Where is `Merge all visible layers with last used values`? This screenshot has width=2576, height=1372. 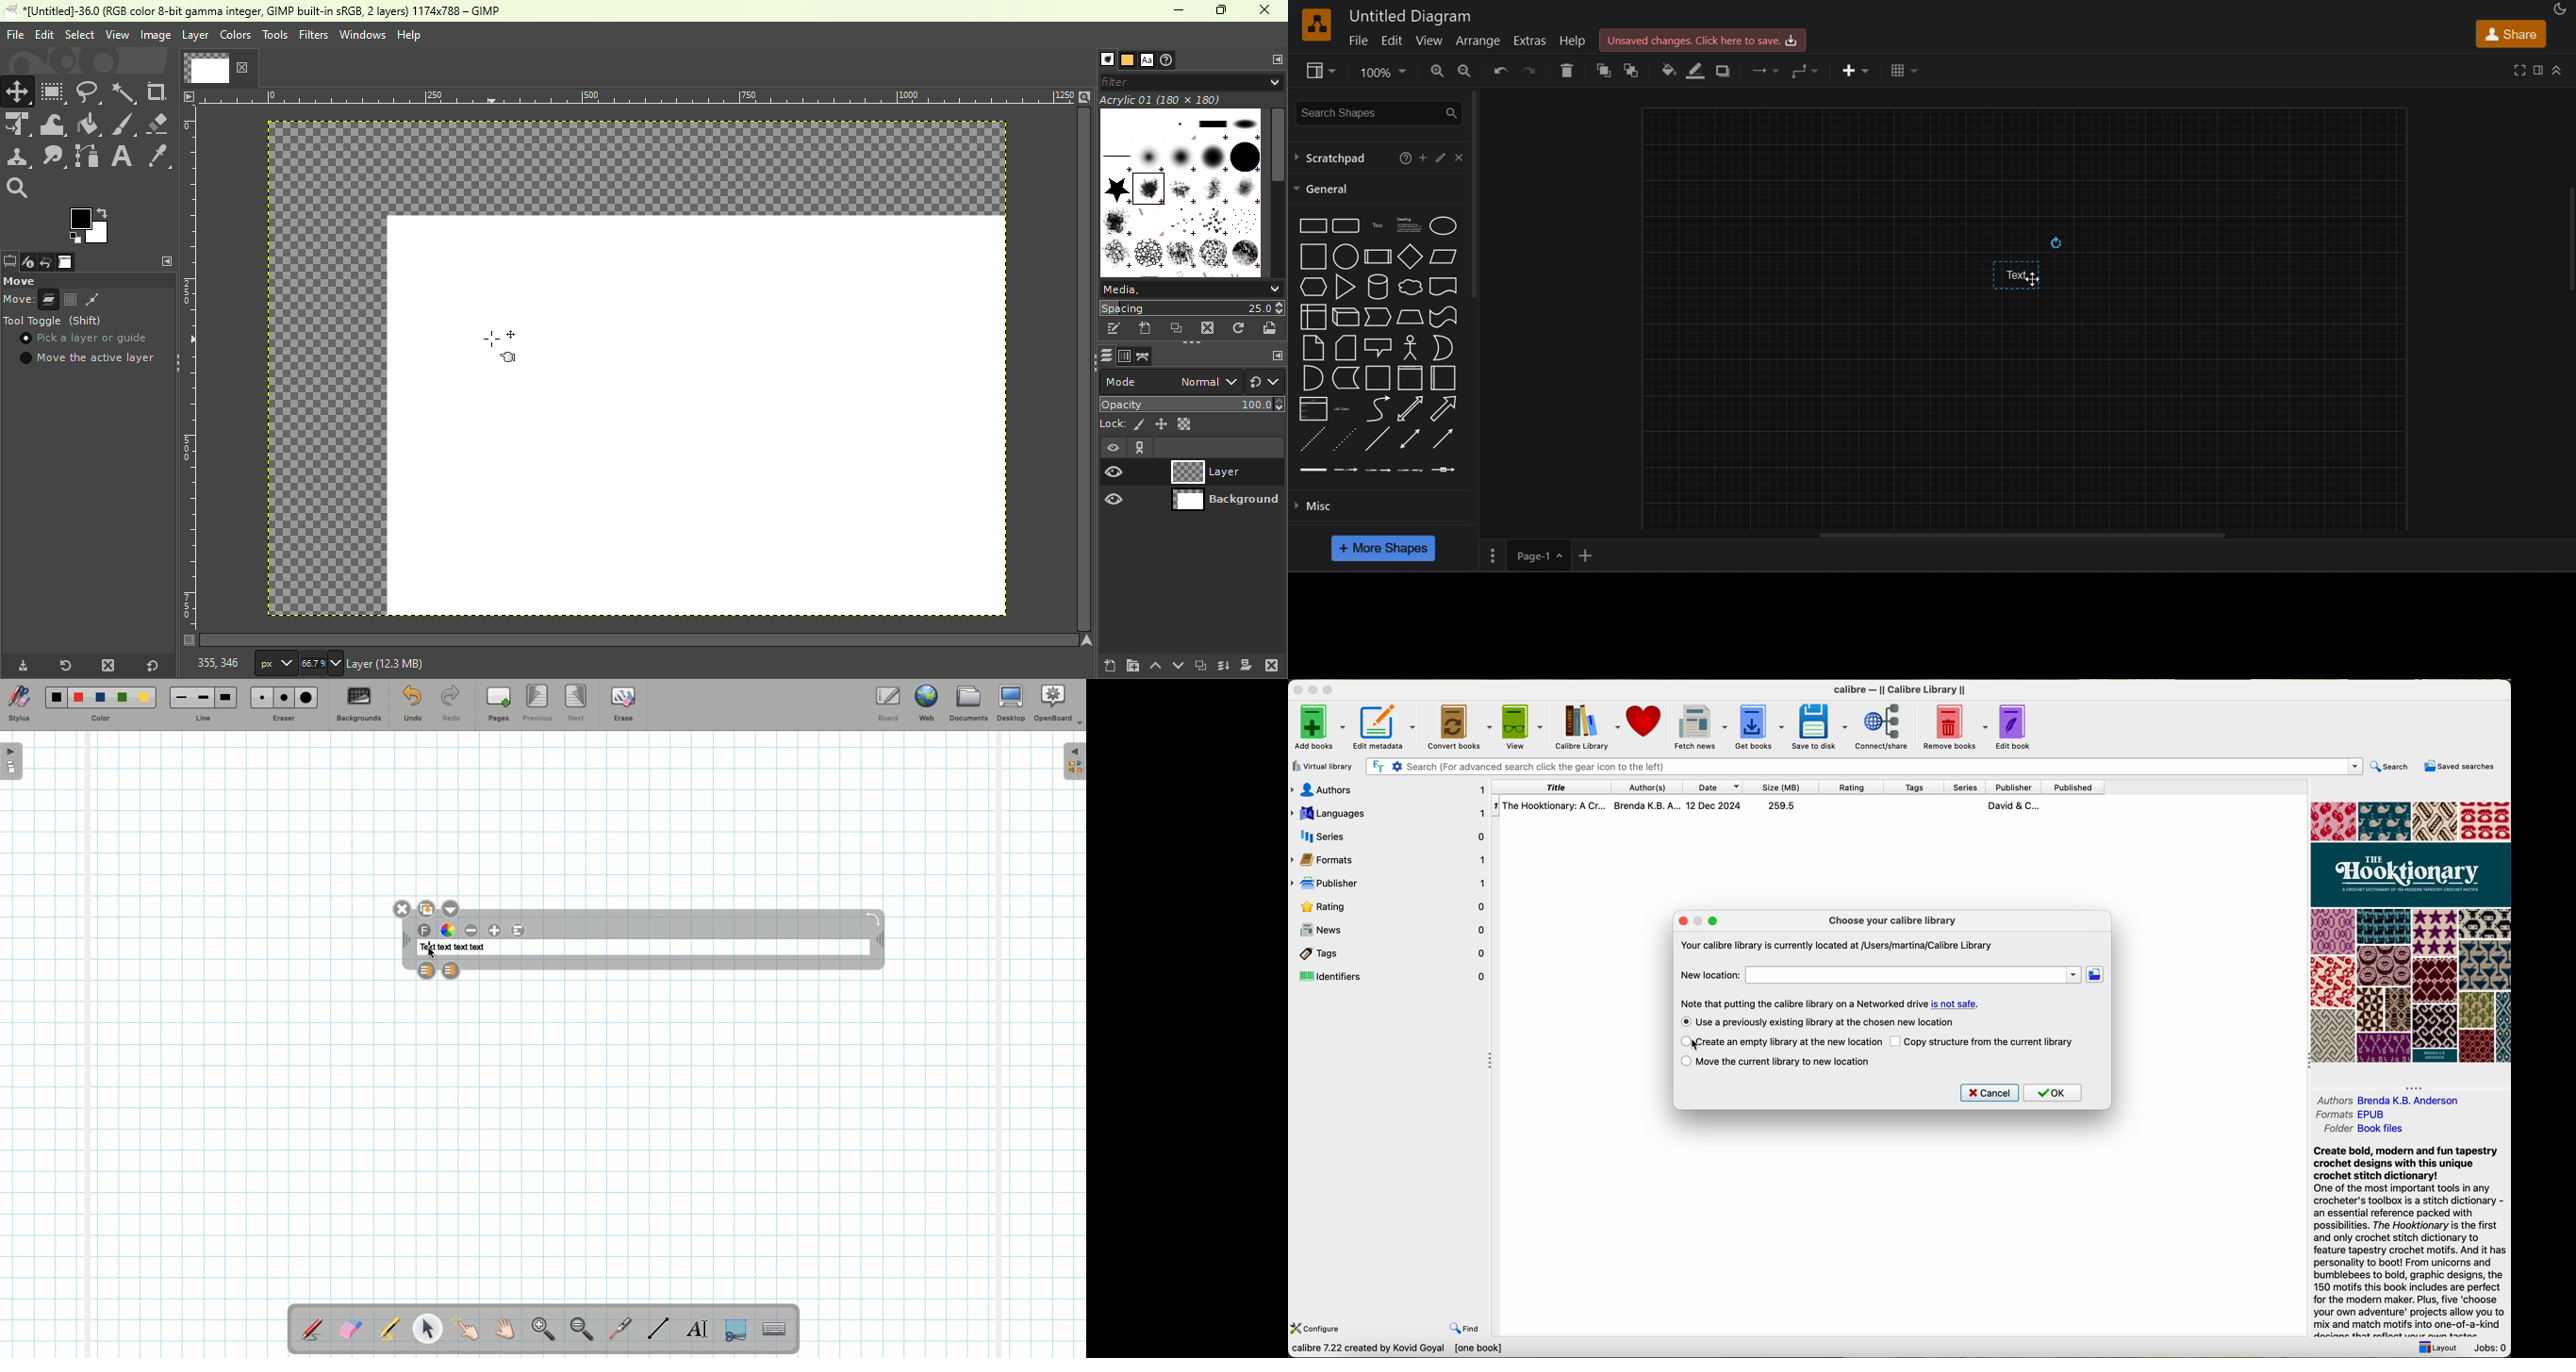 Merge all visible layers with last used values is located at coordinates (1225, 666).